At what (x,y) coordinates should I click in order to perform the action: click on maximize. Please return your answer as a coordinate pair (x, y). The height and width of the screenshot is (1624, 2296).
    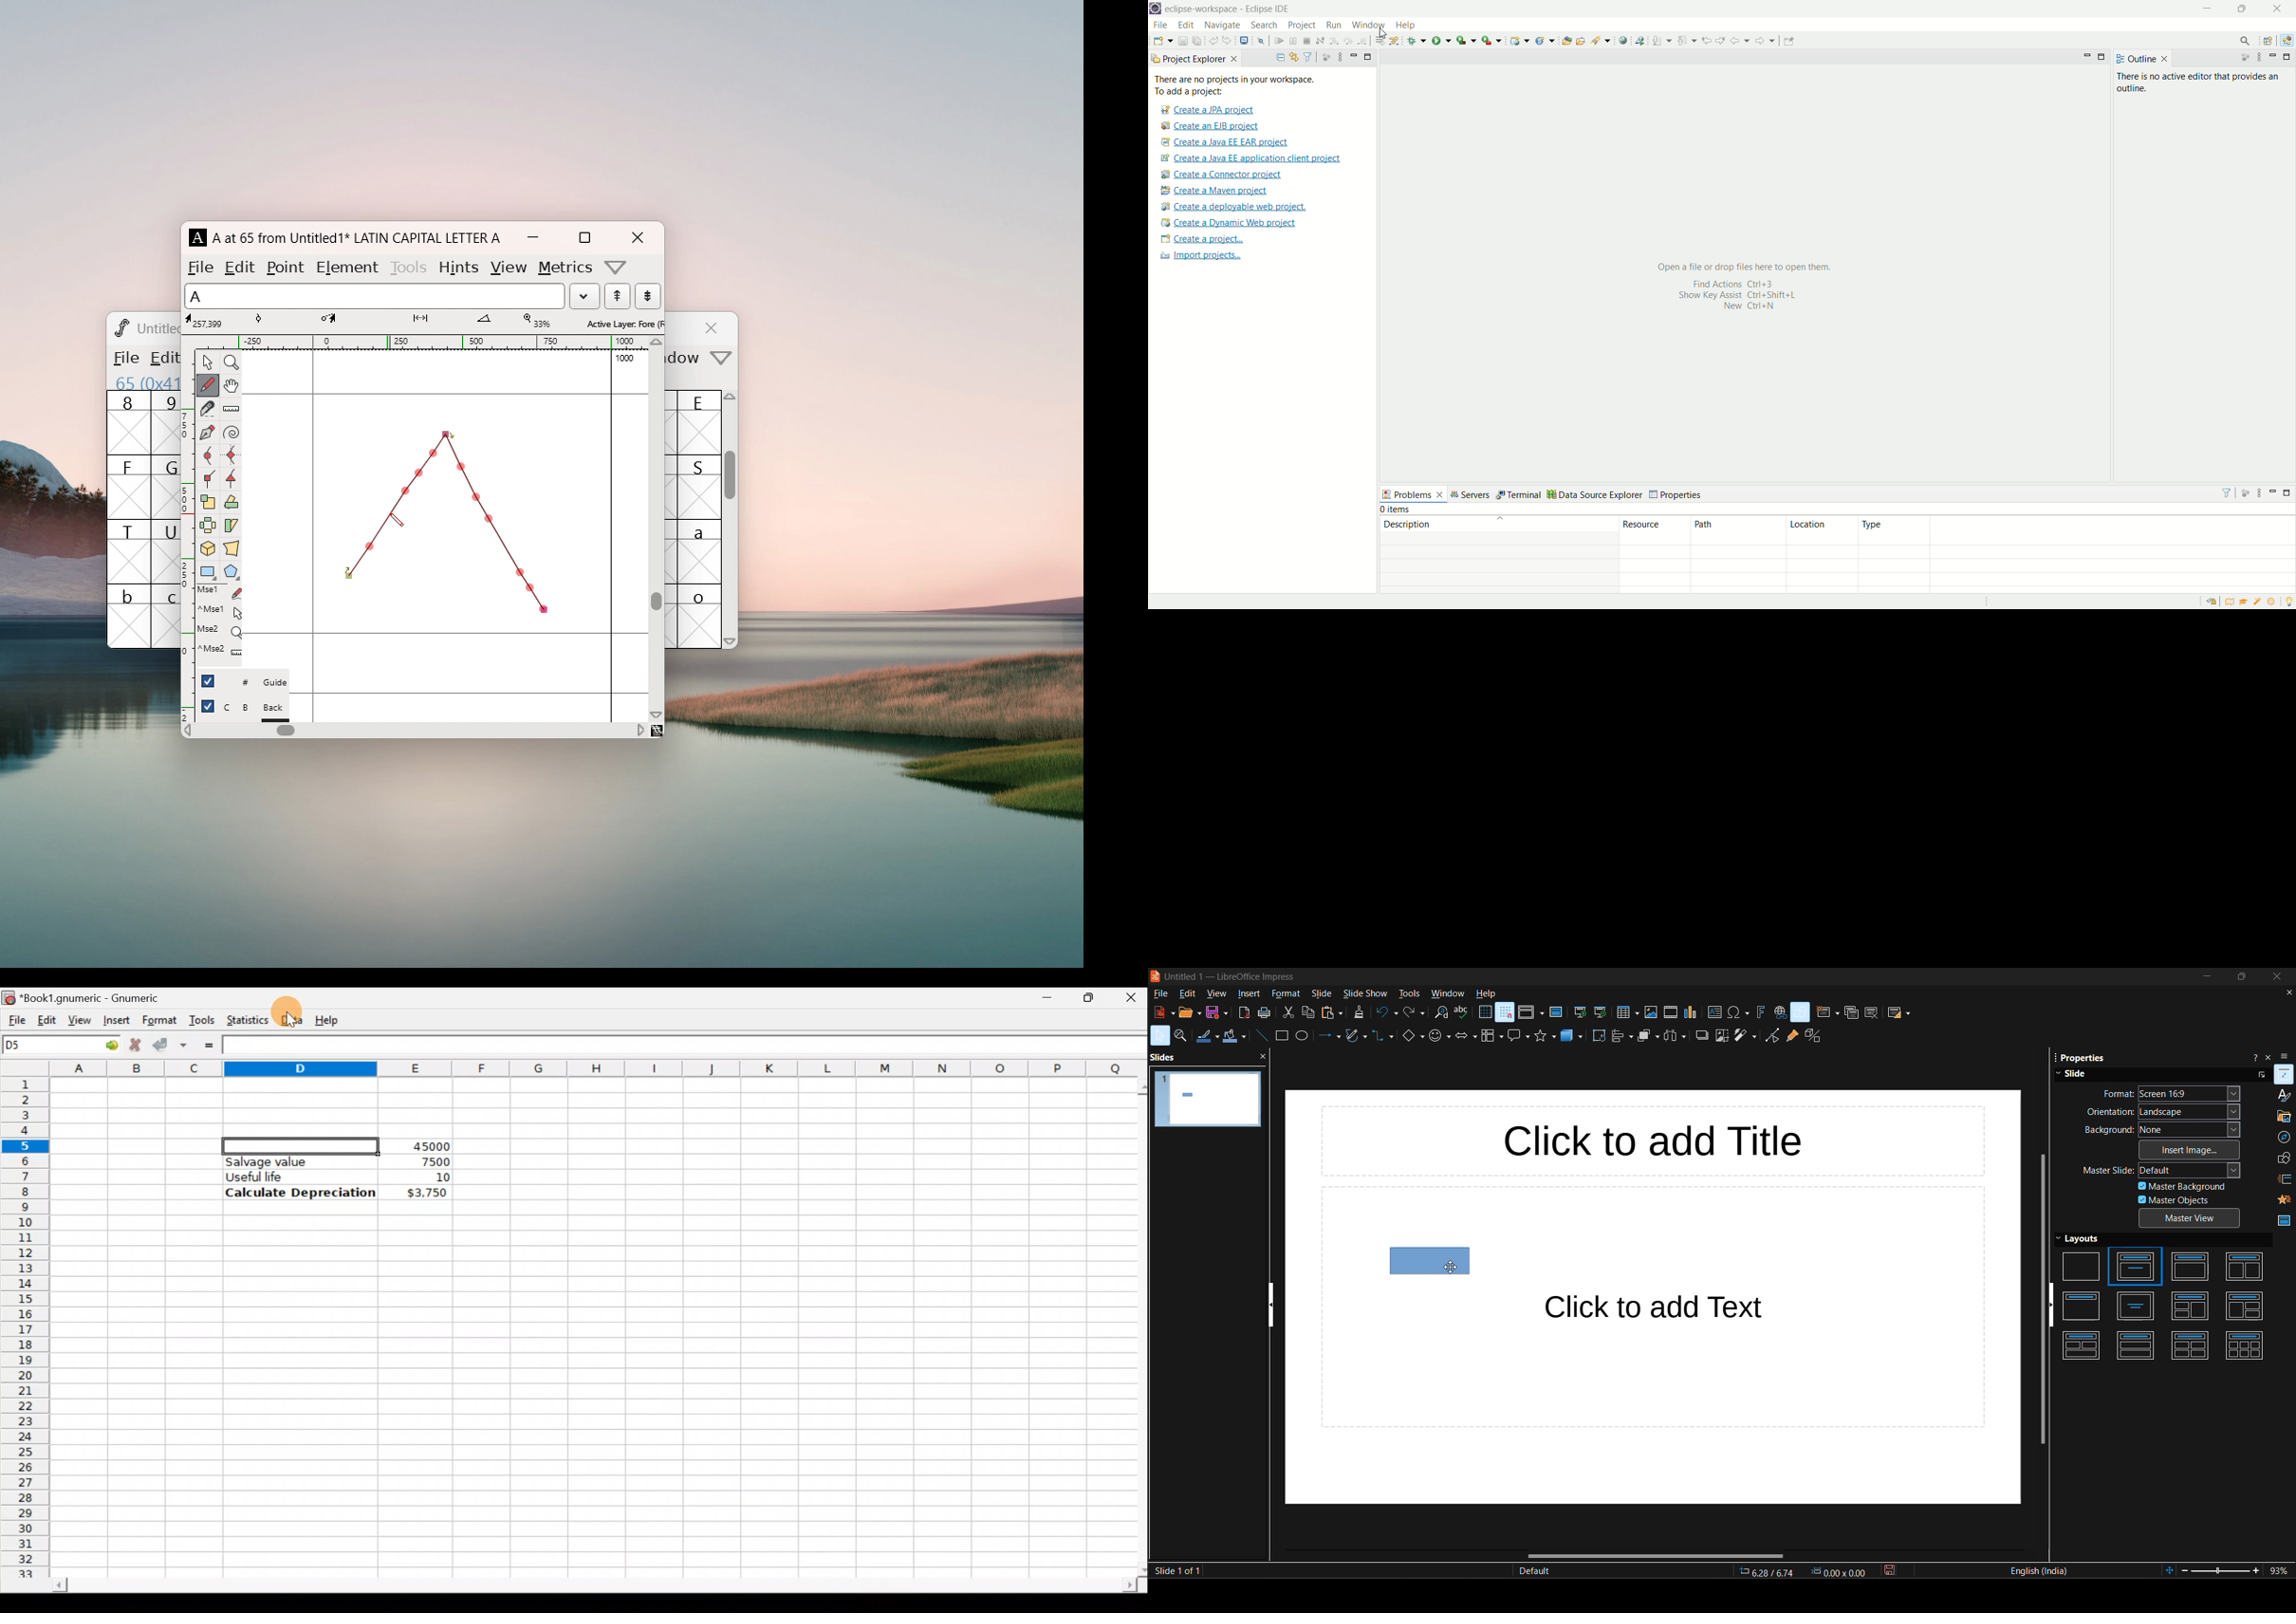
    Looking at the image, I should click on (2287, 495).